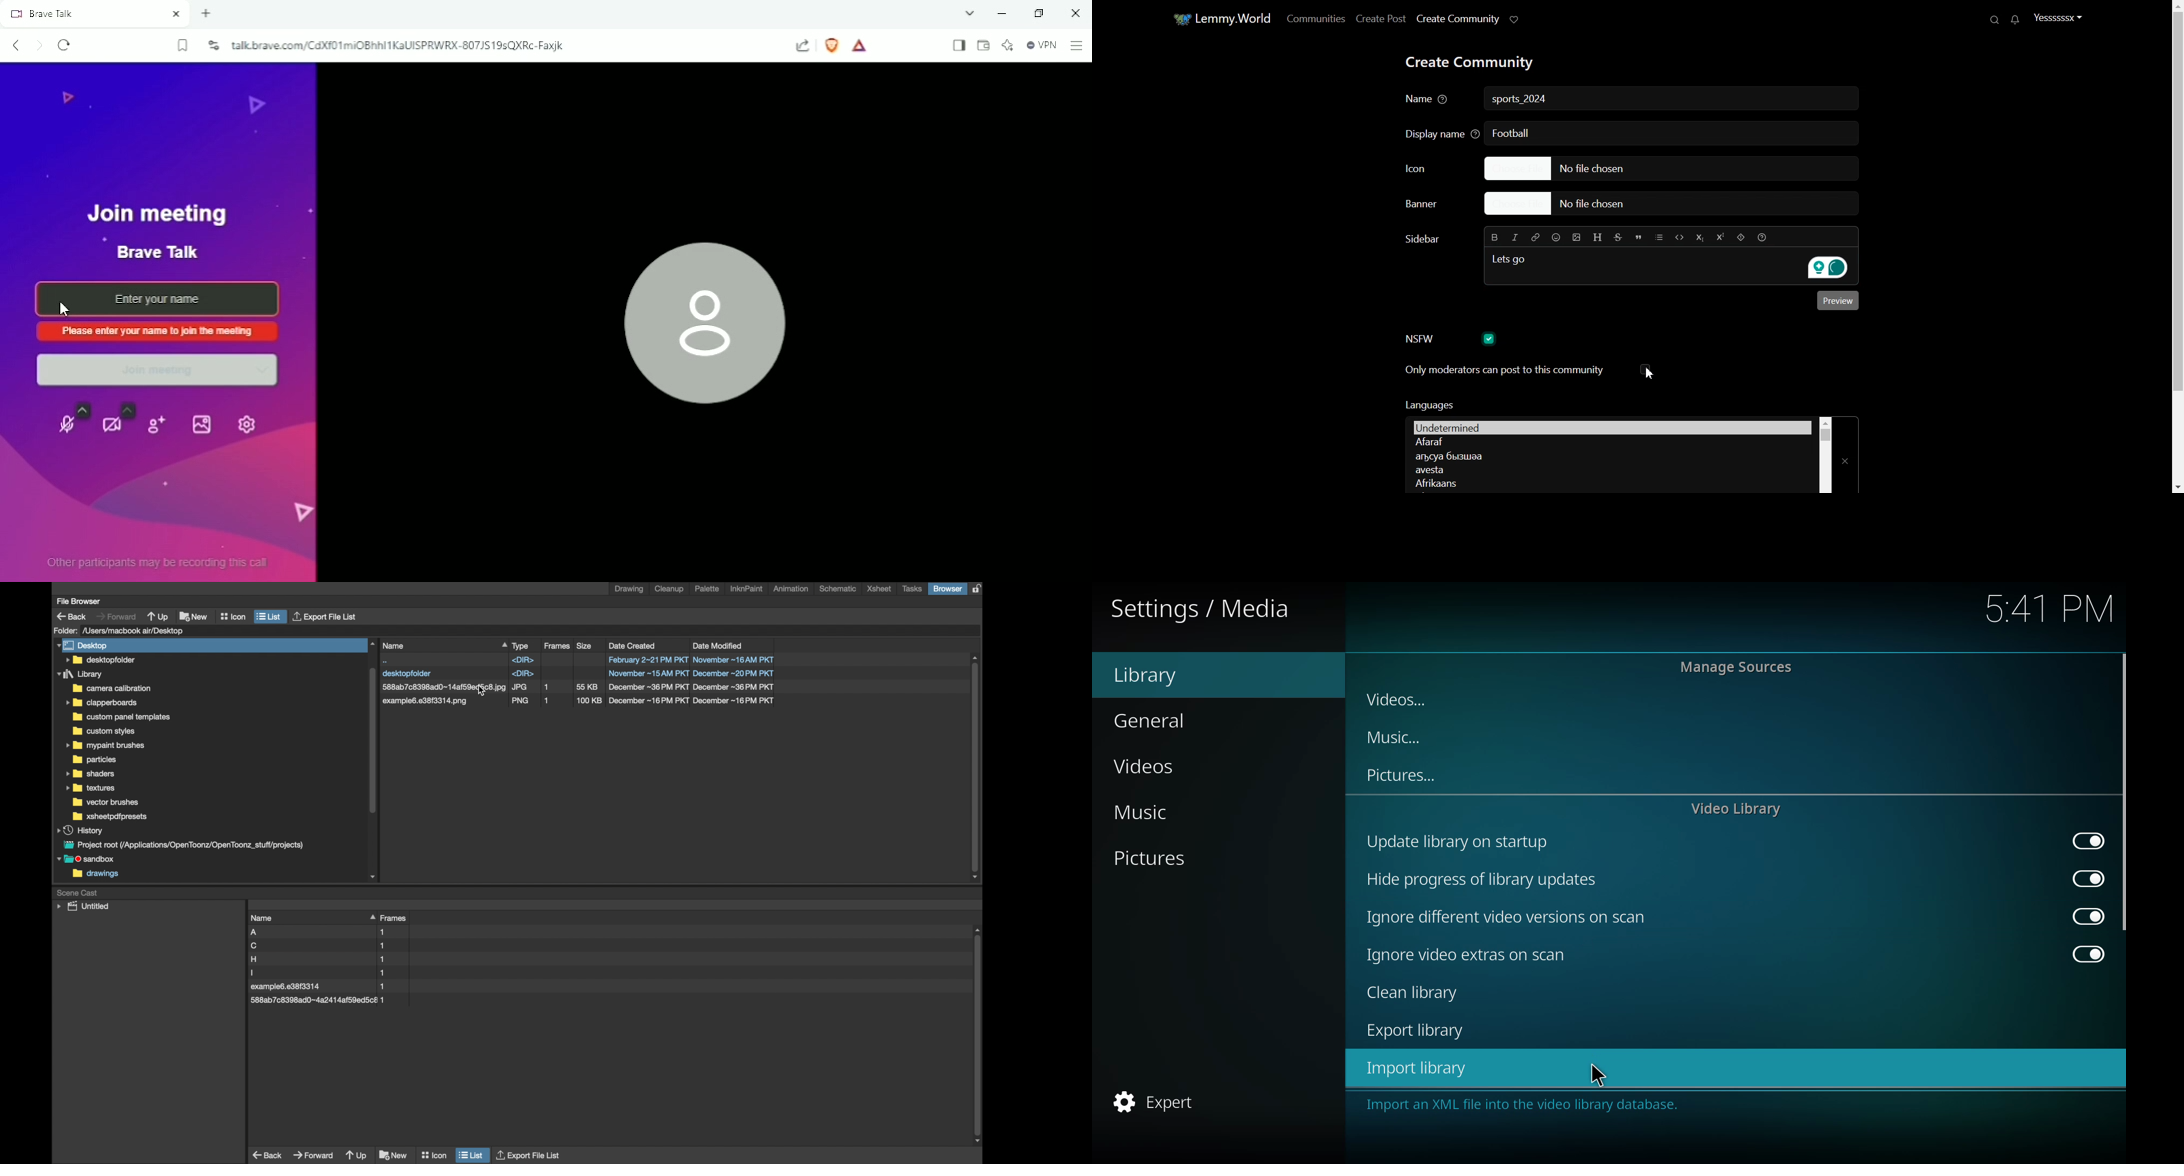 Image resolution: width=2184 pixels, height=1176 pixels. Describe the element at coordinates (116, 616) in the screenshot. I see `forward` at that location.